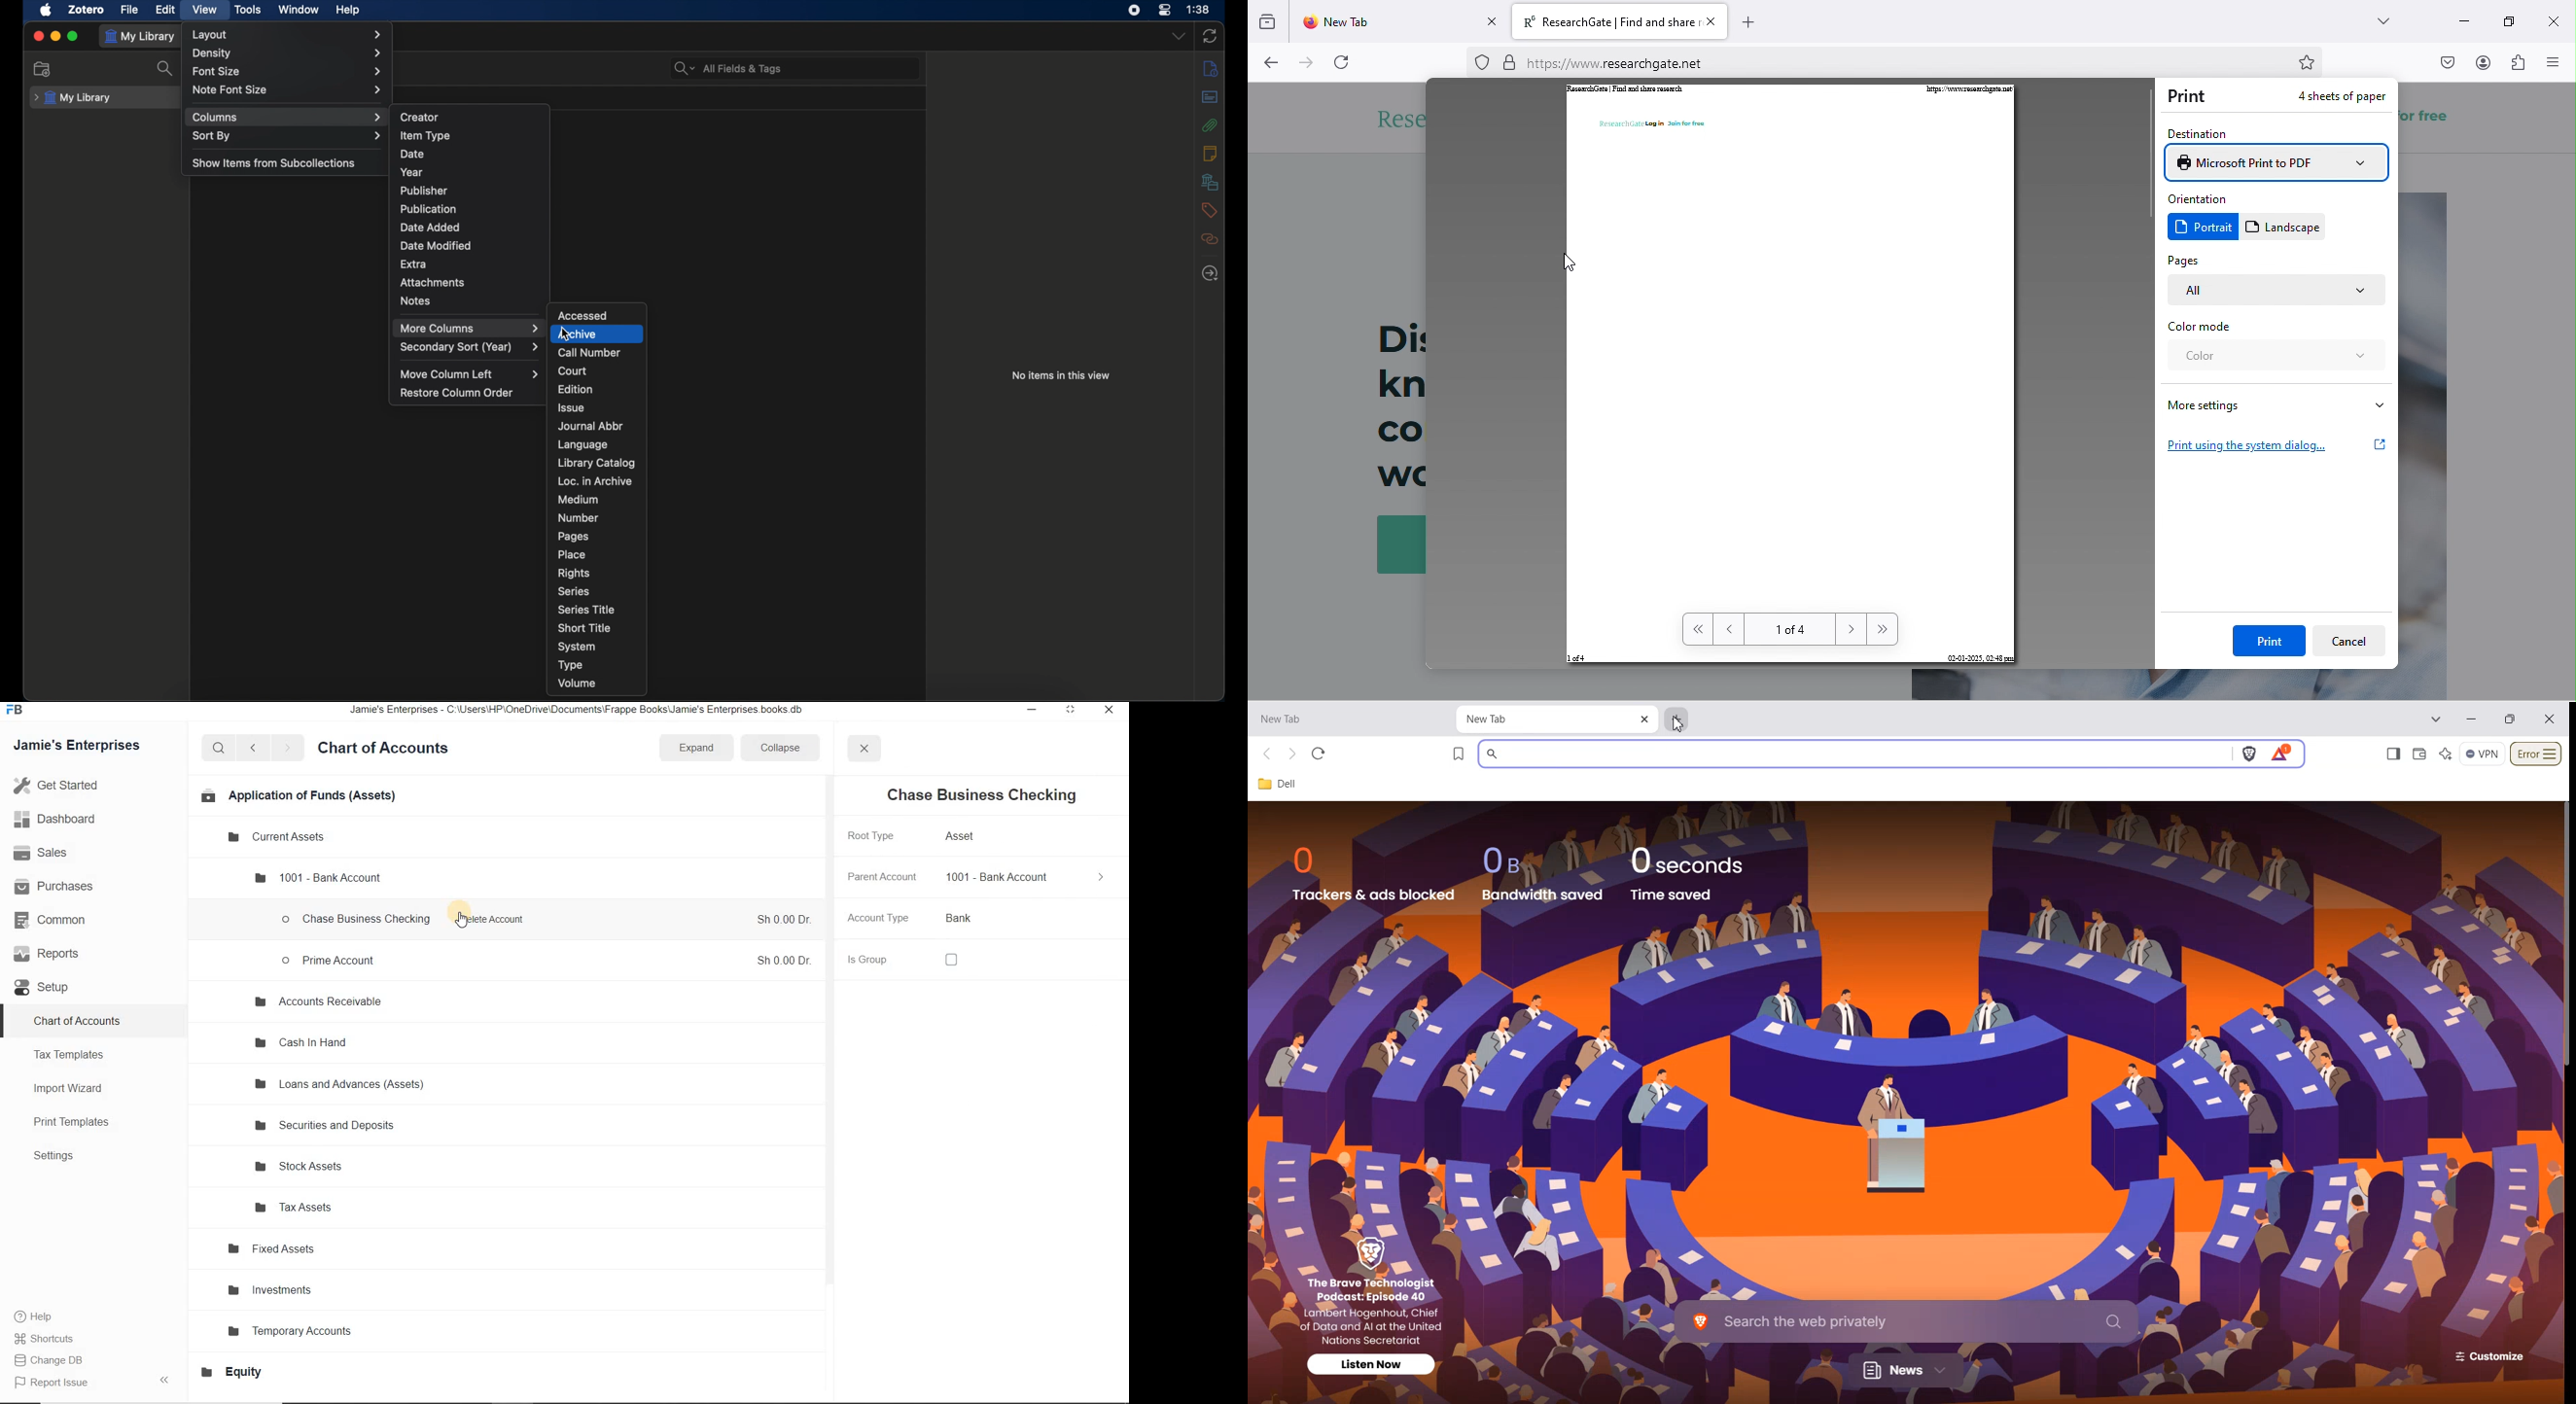 This screenshot has height=1428, width=2576. Describe the element at coordinates (79, 1020) in the screenshot. I see `Chart of Accounts` at that location.